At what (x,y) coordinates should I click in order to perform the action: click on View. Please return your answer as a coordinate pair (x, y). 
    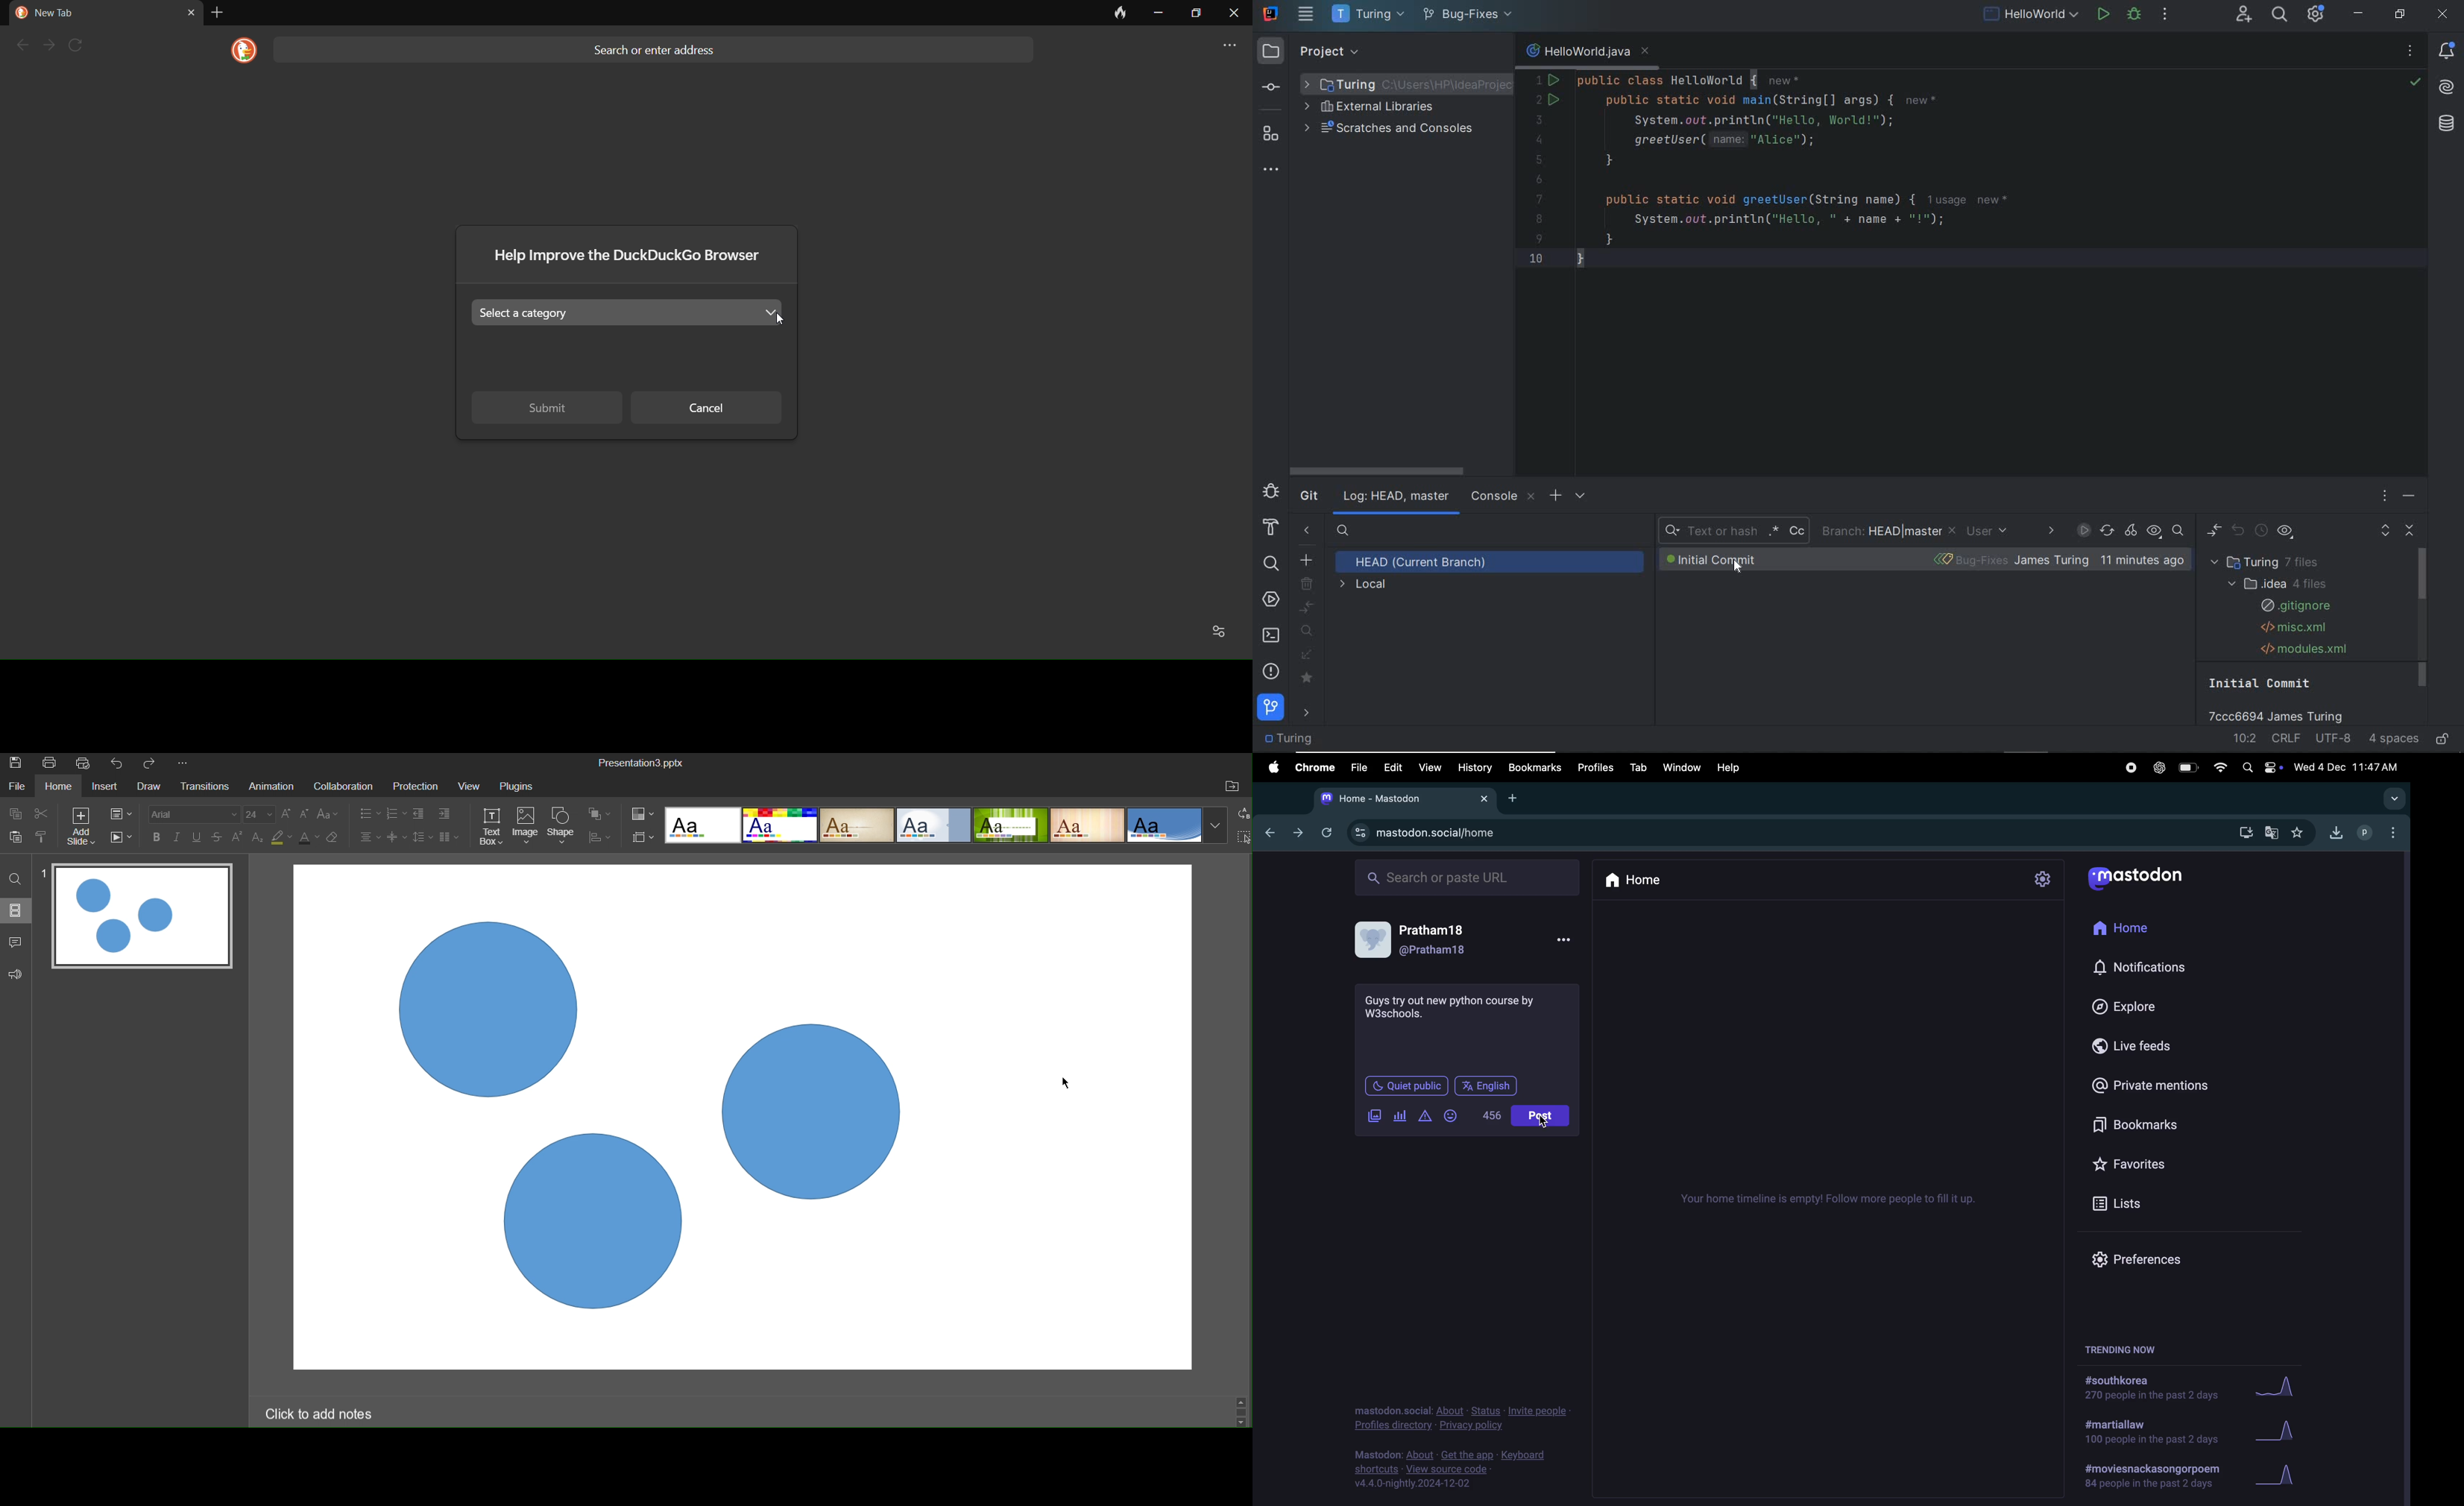
    Looking at the image, I should click on (471, 786).